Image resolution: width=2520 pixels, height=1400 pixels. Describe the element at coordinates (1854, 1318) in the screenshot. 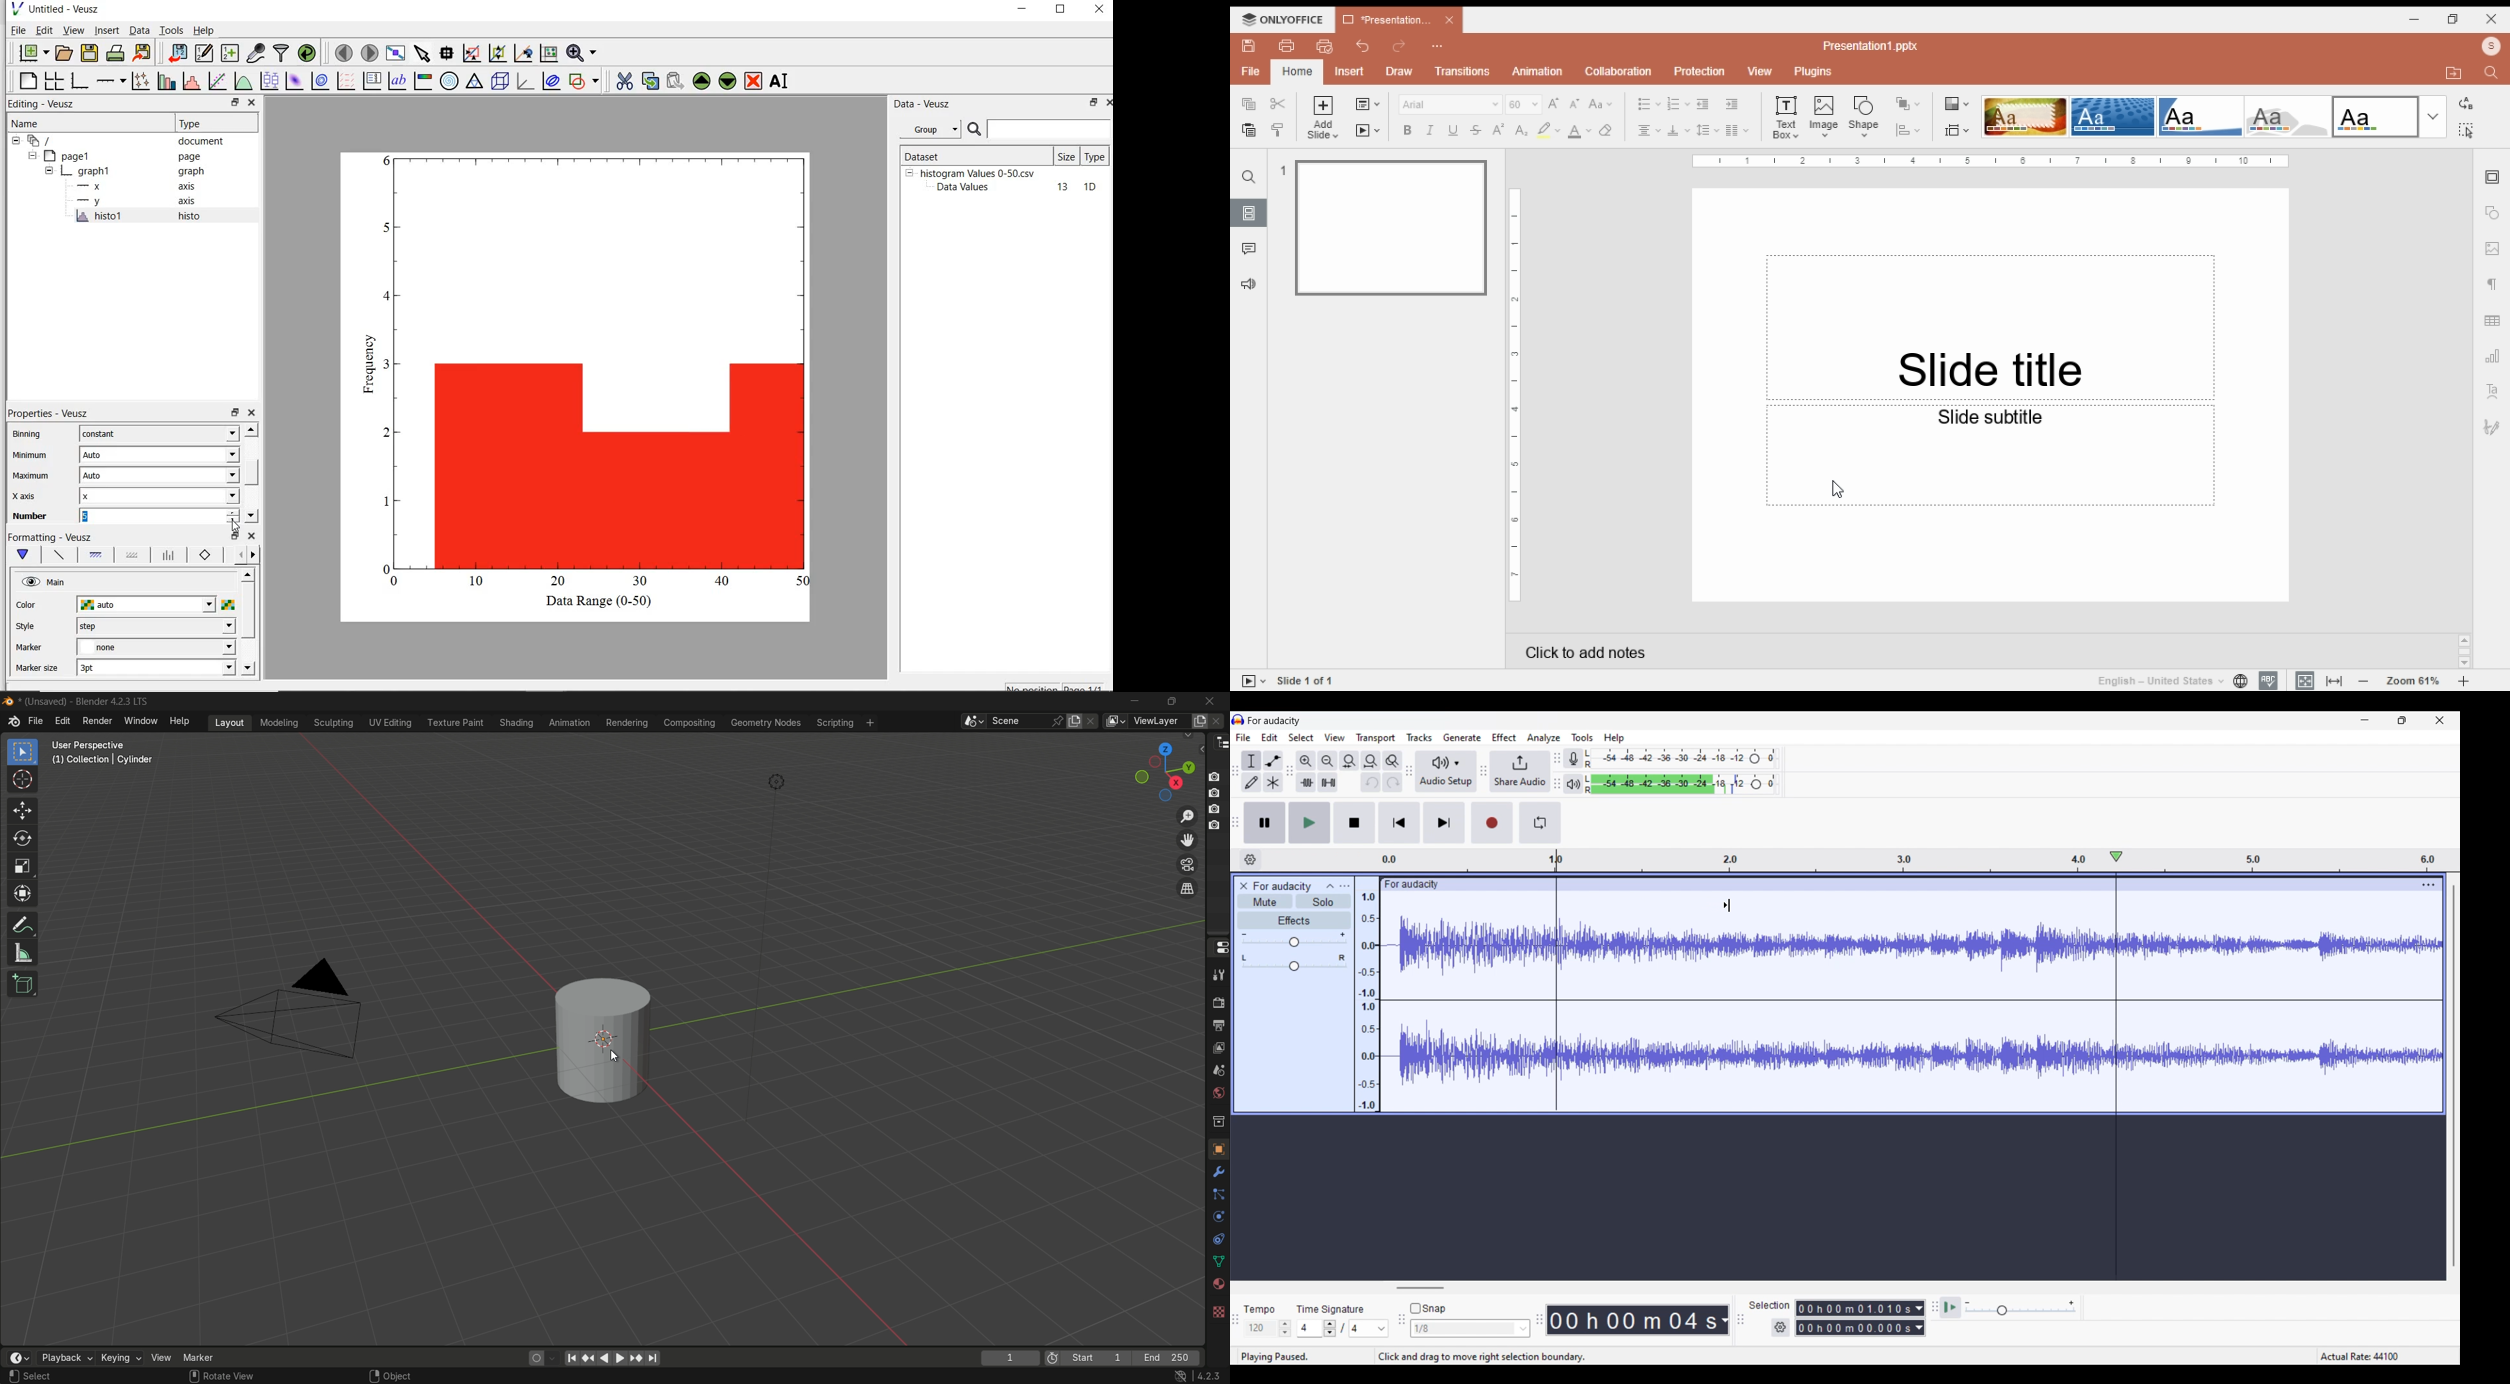

I see `0 0 h 0 0 m 0 0 0 0 0 s     0 0 h 02 m 1 3 0 6 8 s` at that location.